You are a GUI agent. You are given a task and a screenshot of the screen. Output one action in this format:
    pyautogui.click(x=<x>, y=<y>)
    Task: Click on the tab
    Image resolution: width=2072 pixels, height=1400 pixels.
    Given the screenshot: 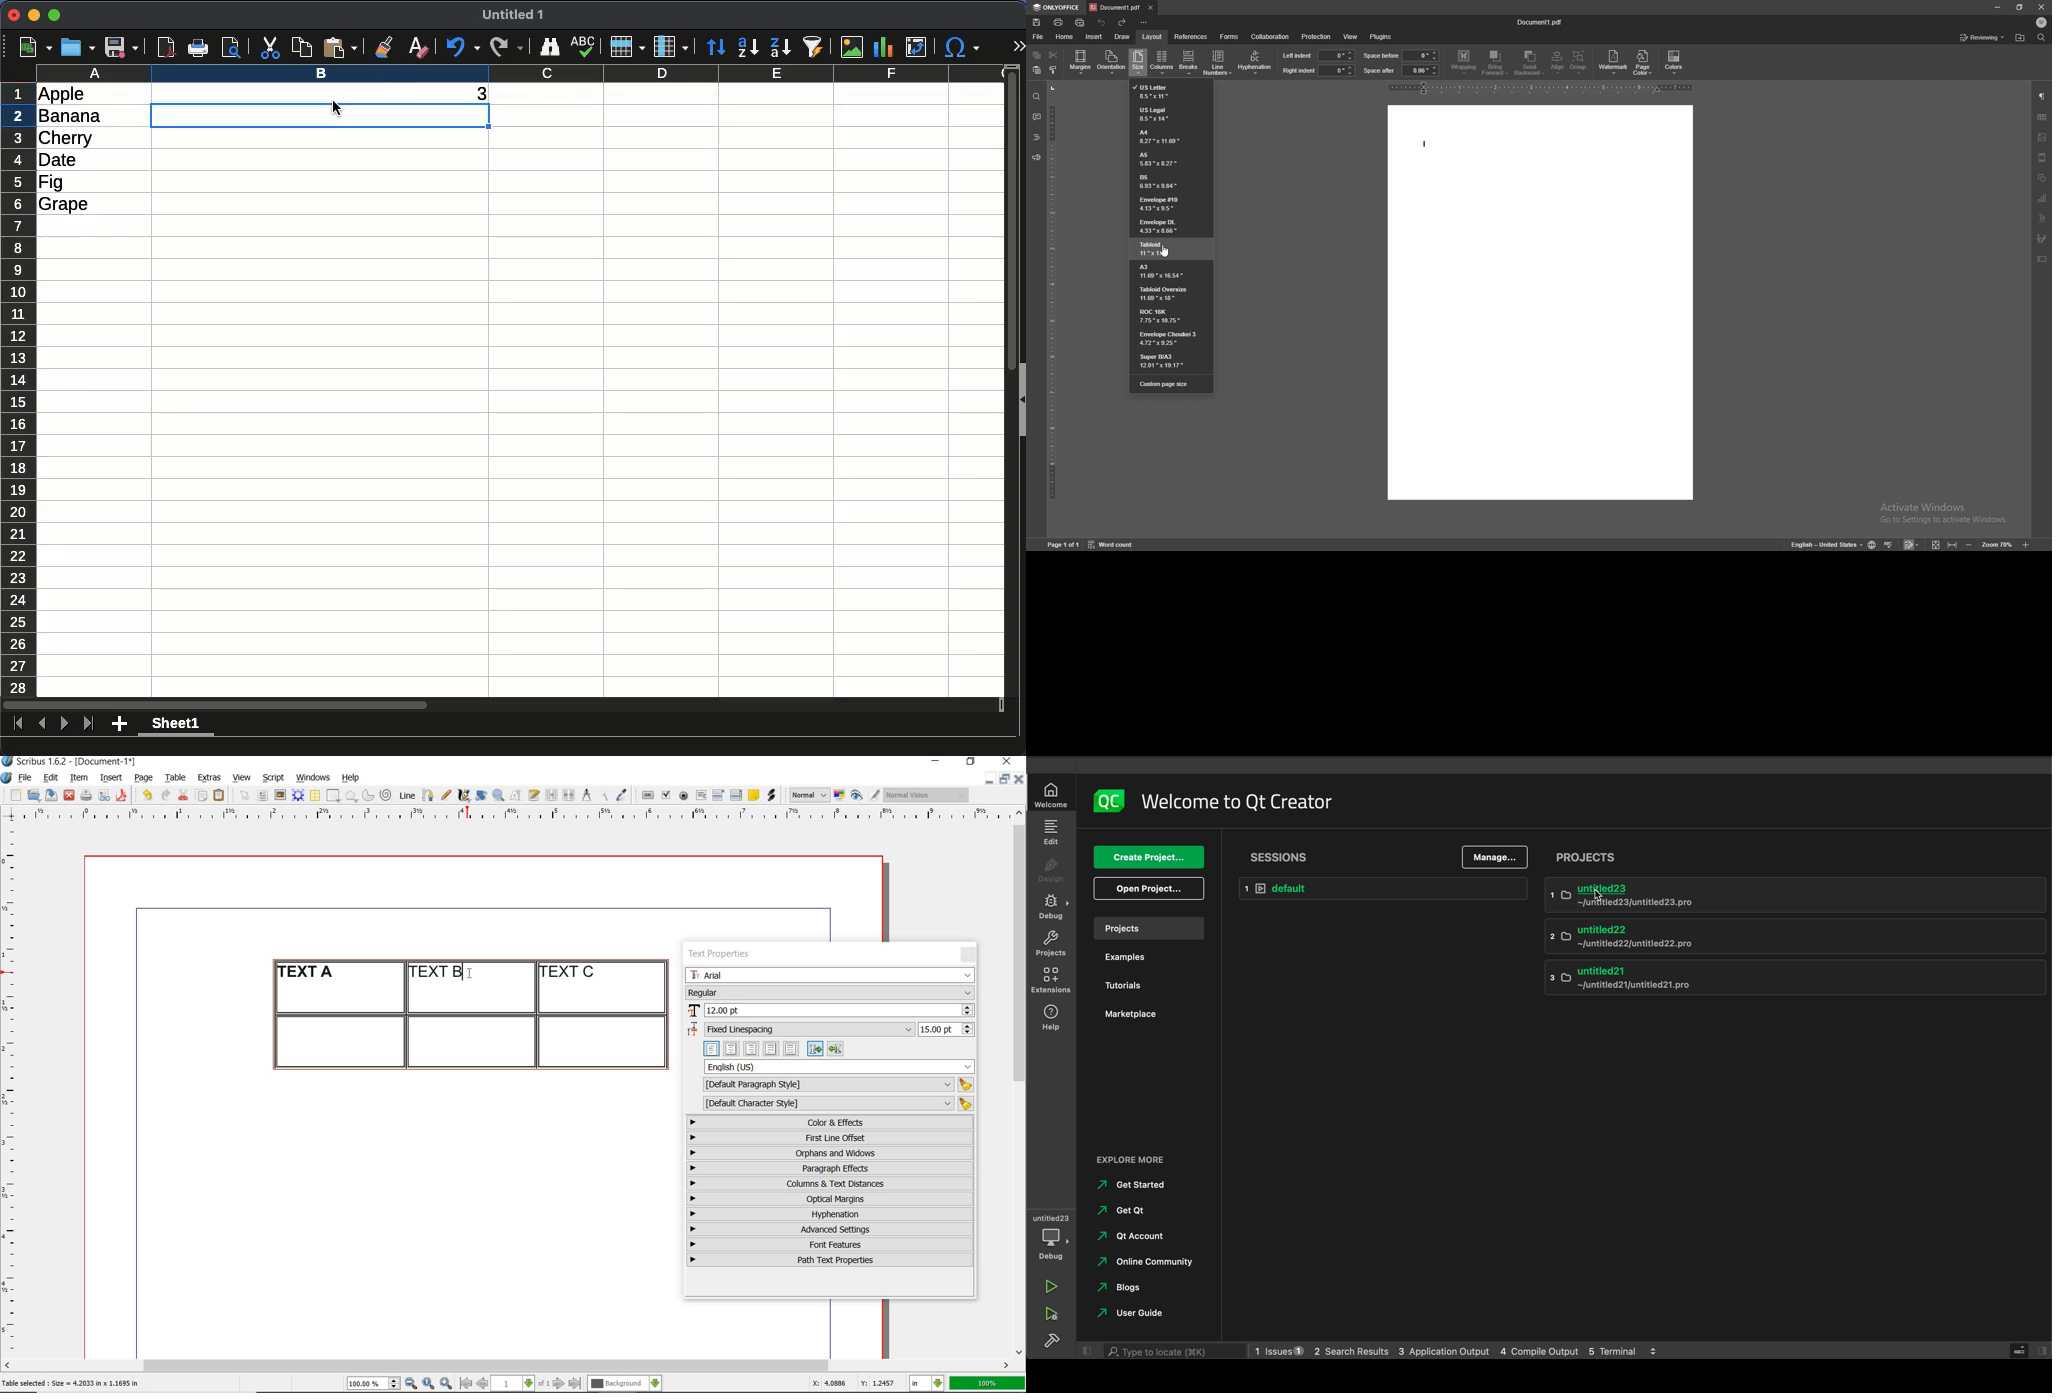 What is the action you would take?
    pyautogui.click(x=1115, y=6)
    